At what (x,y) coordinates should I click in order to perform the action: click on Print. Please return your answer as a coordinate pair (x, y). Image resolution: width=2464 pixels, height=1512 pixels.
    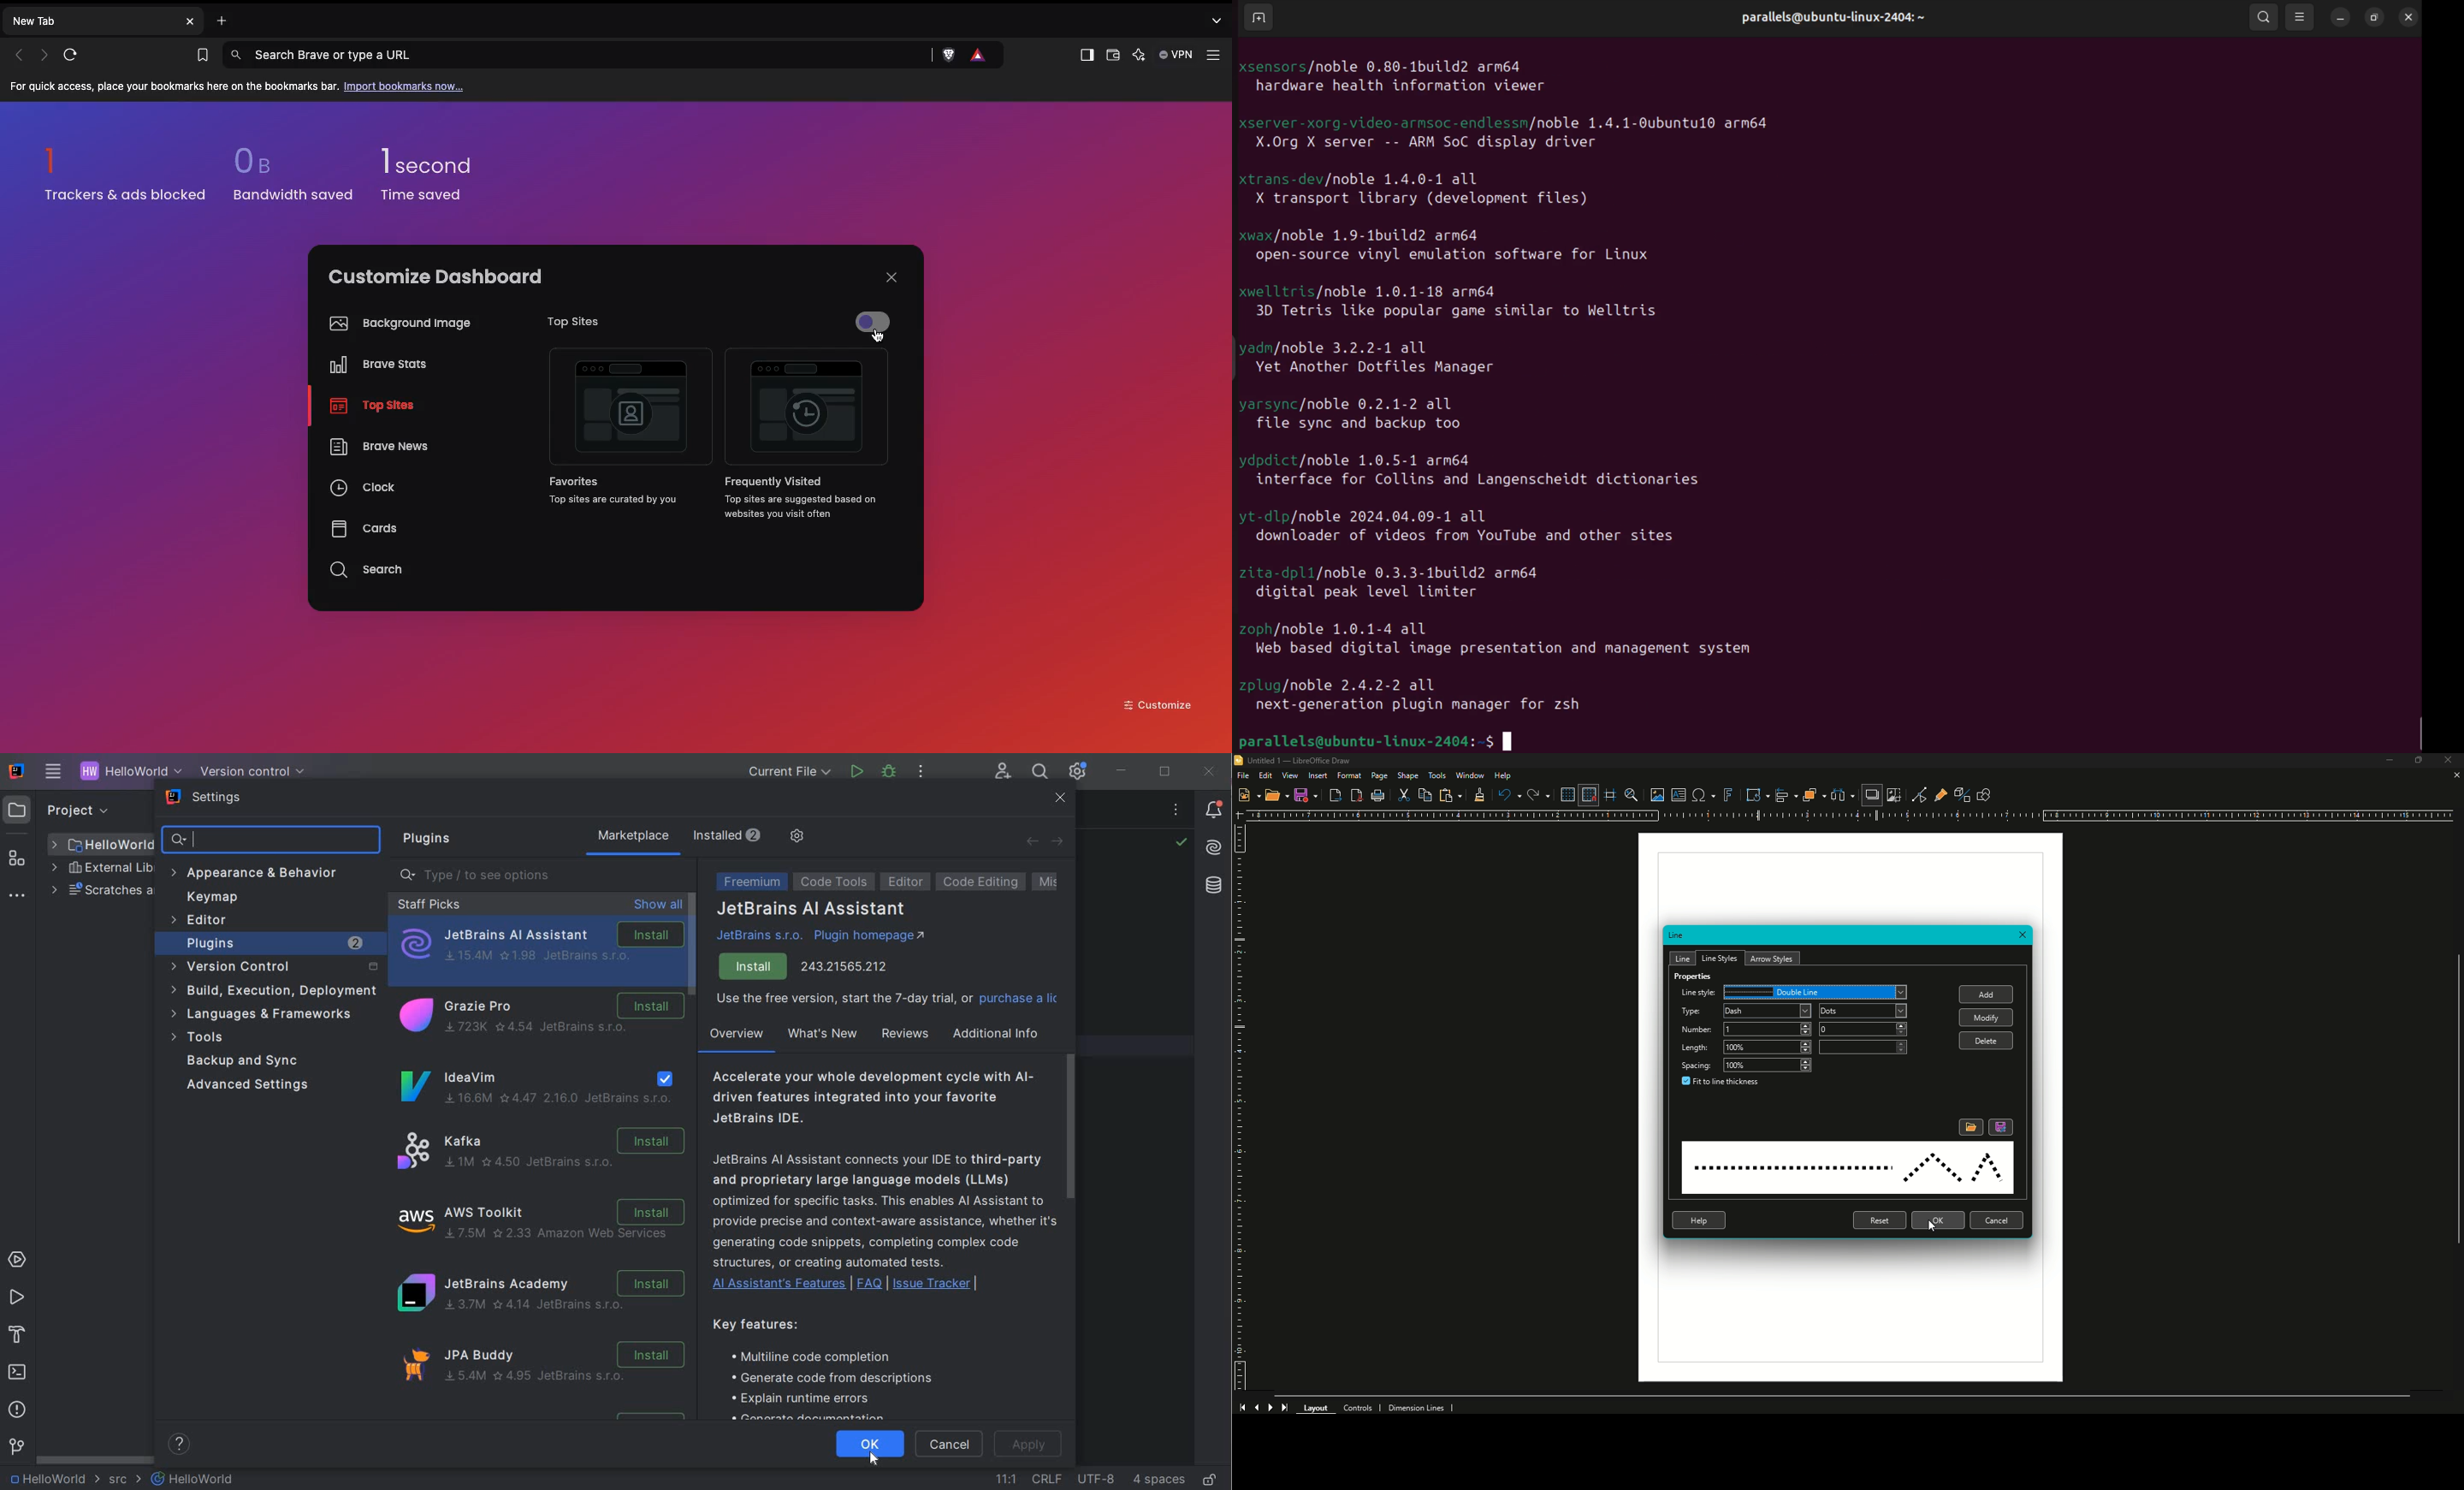
    Looking at the image, I should click on (1379, 797).